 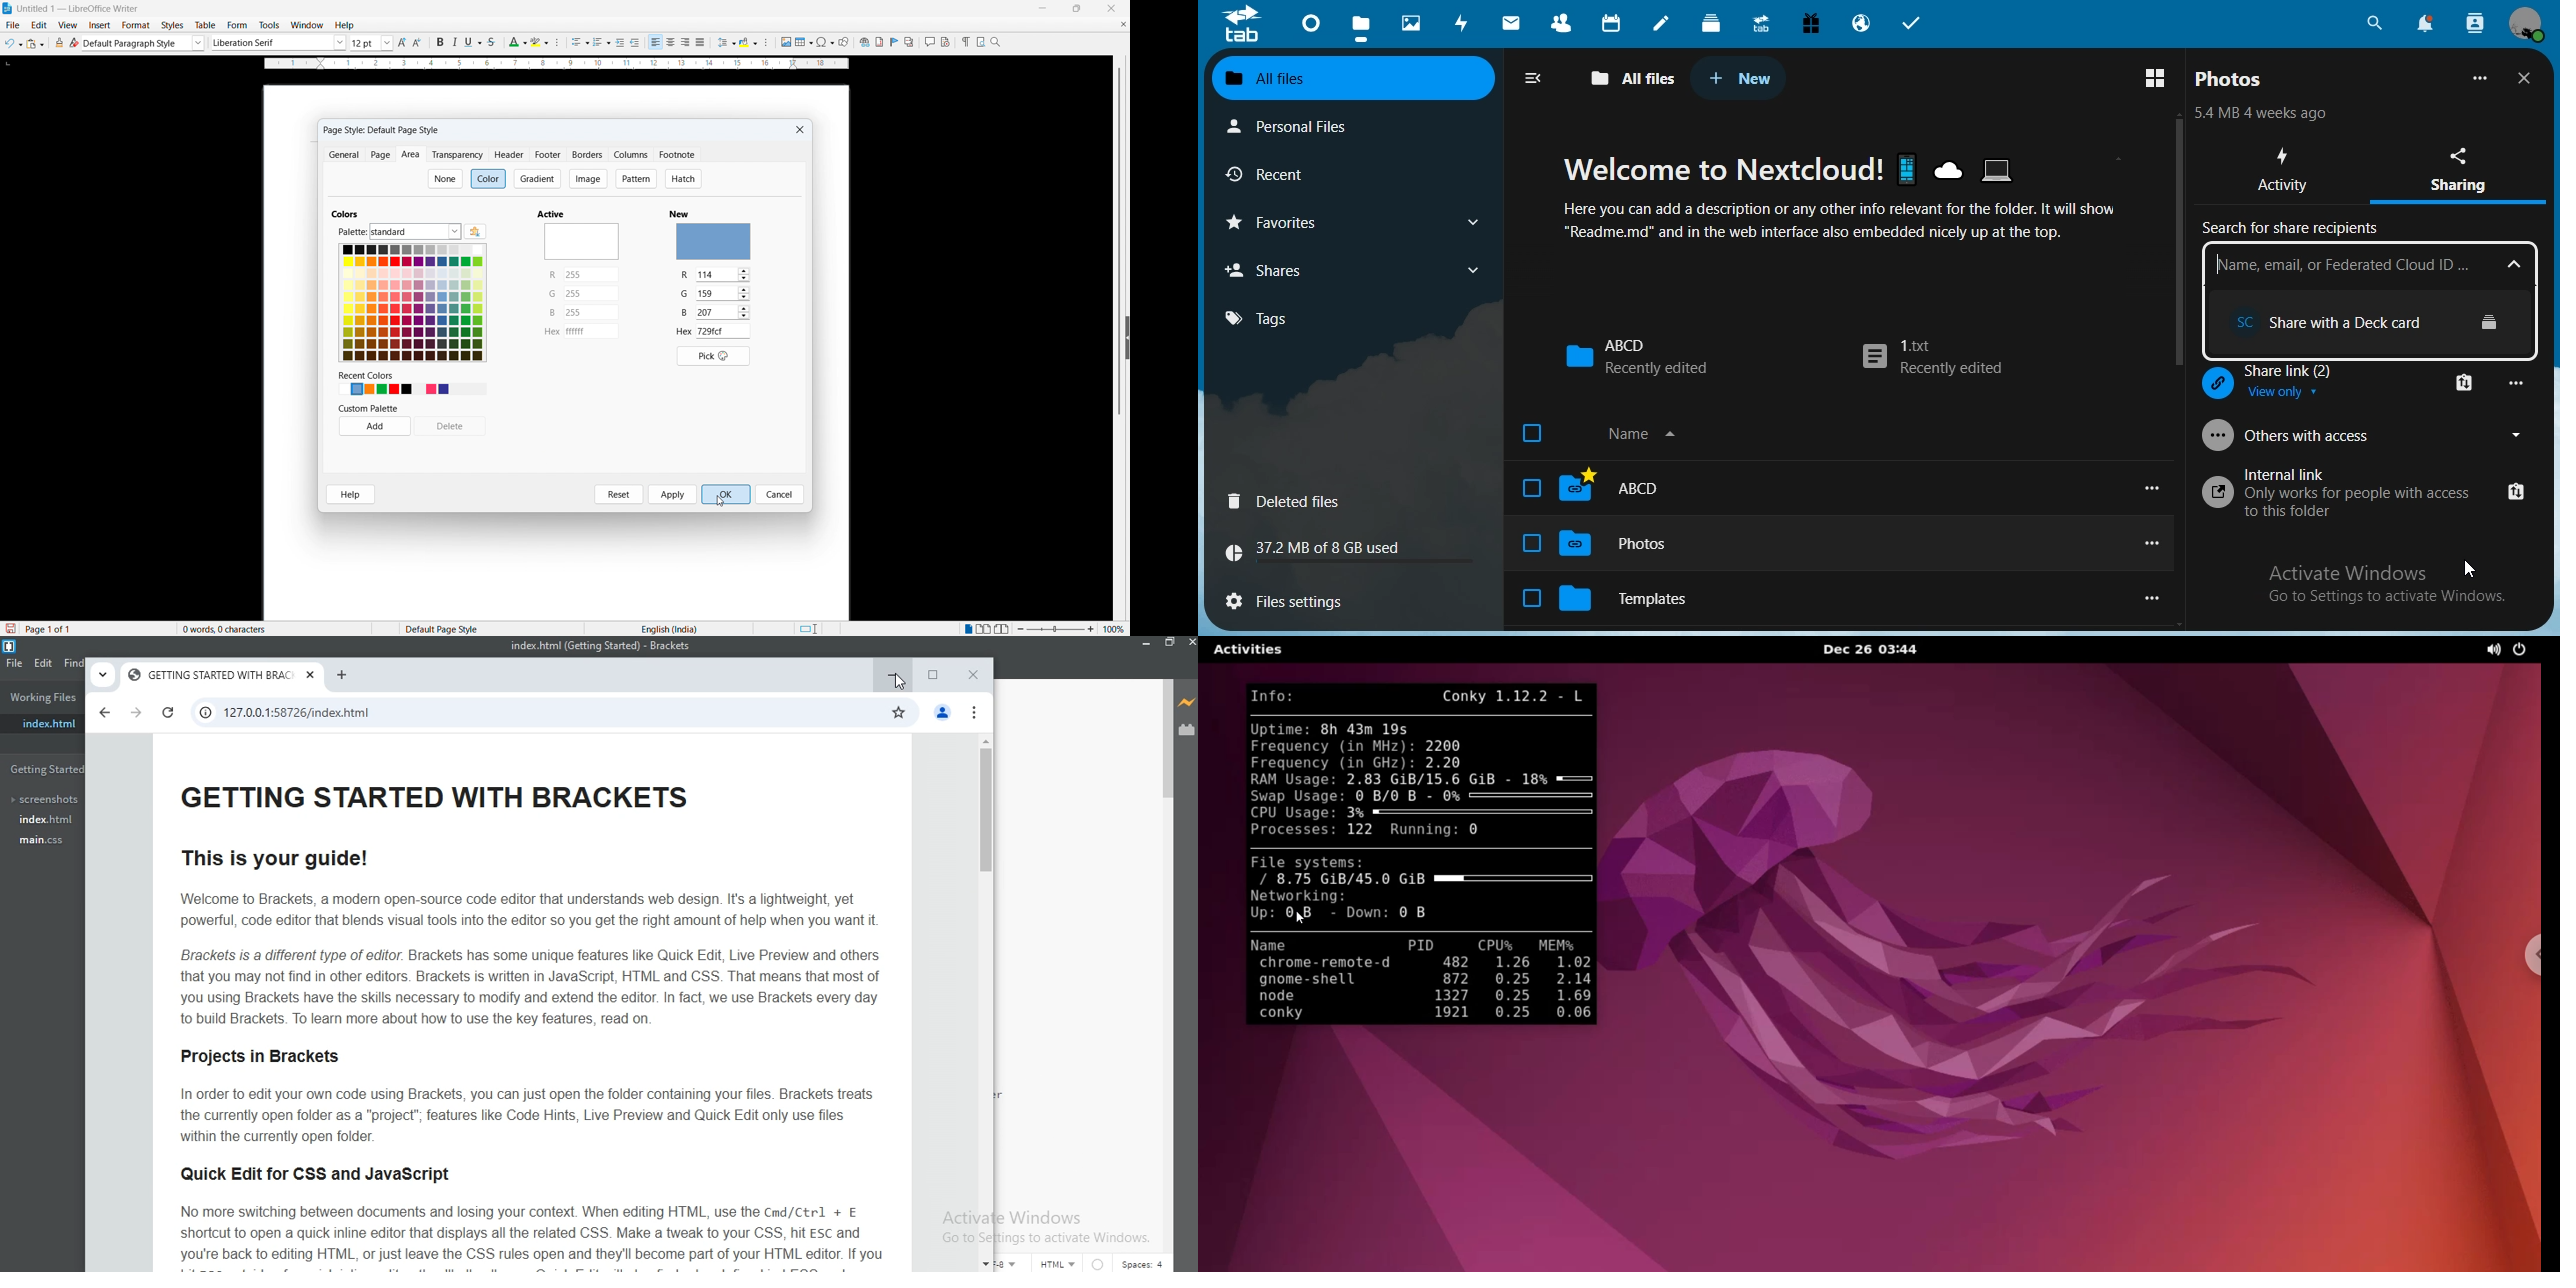 I want to click on New colour set light blue , so click(x=358, y=389).